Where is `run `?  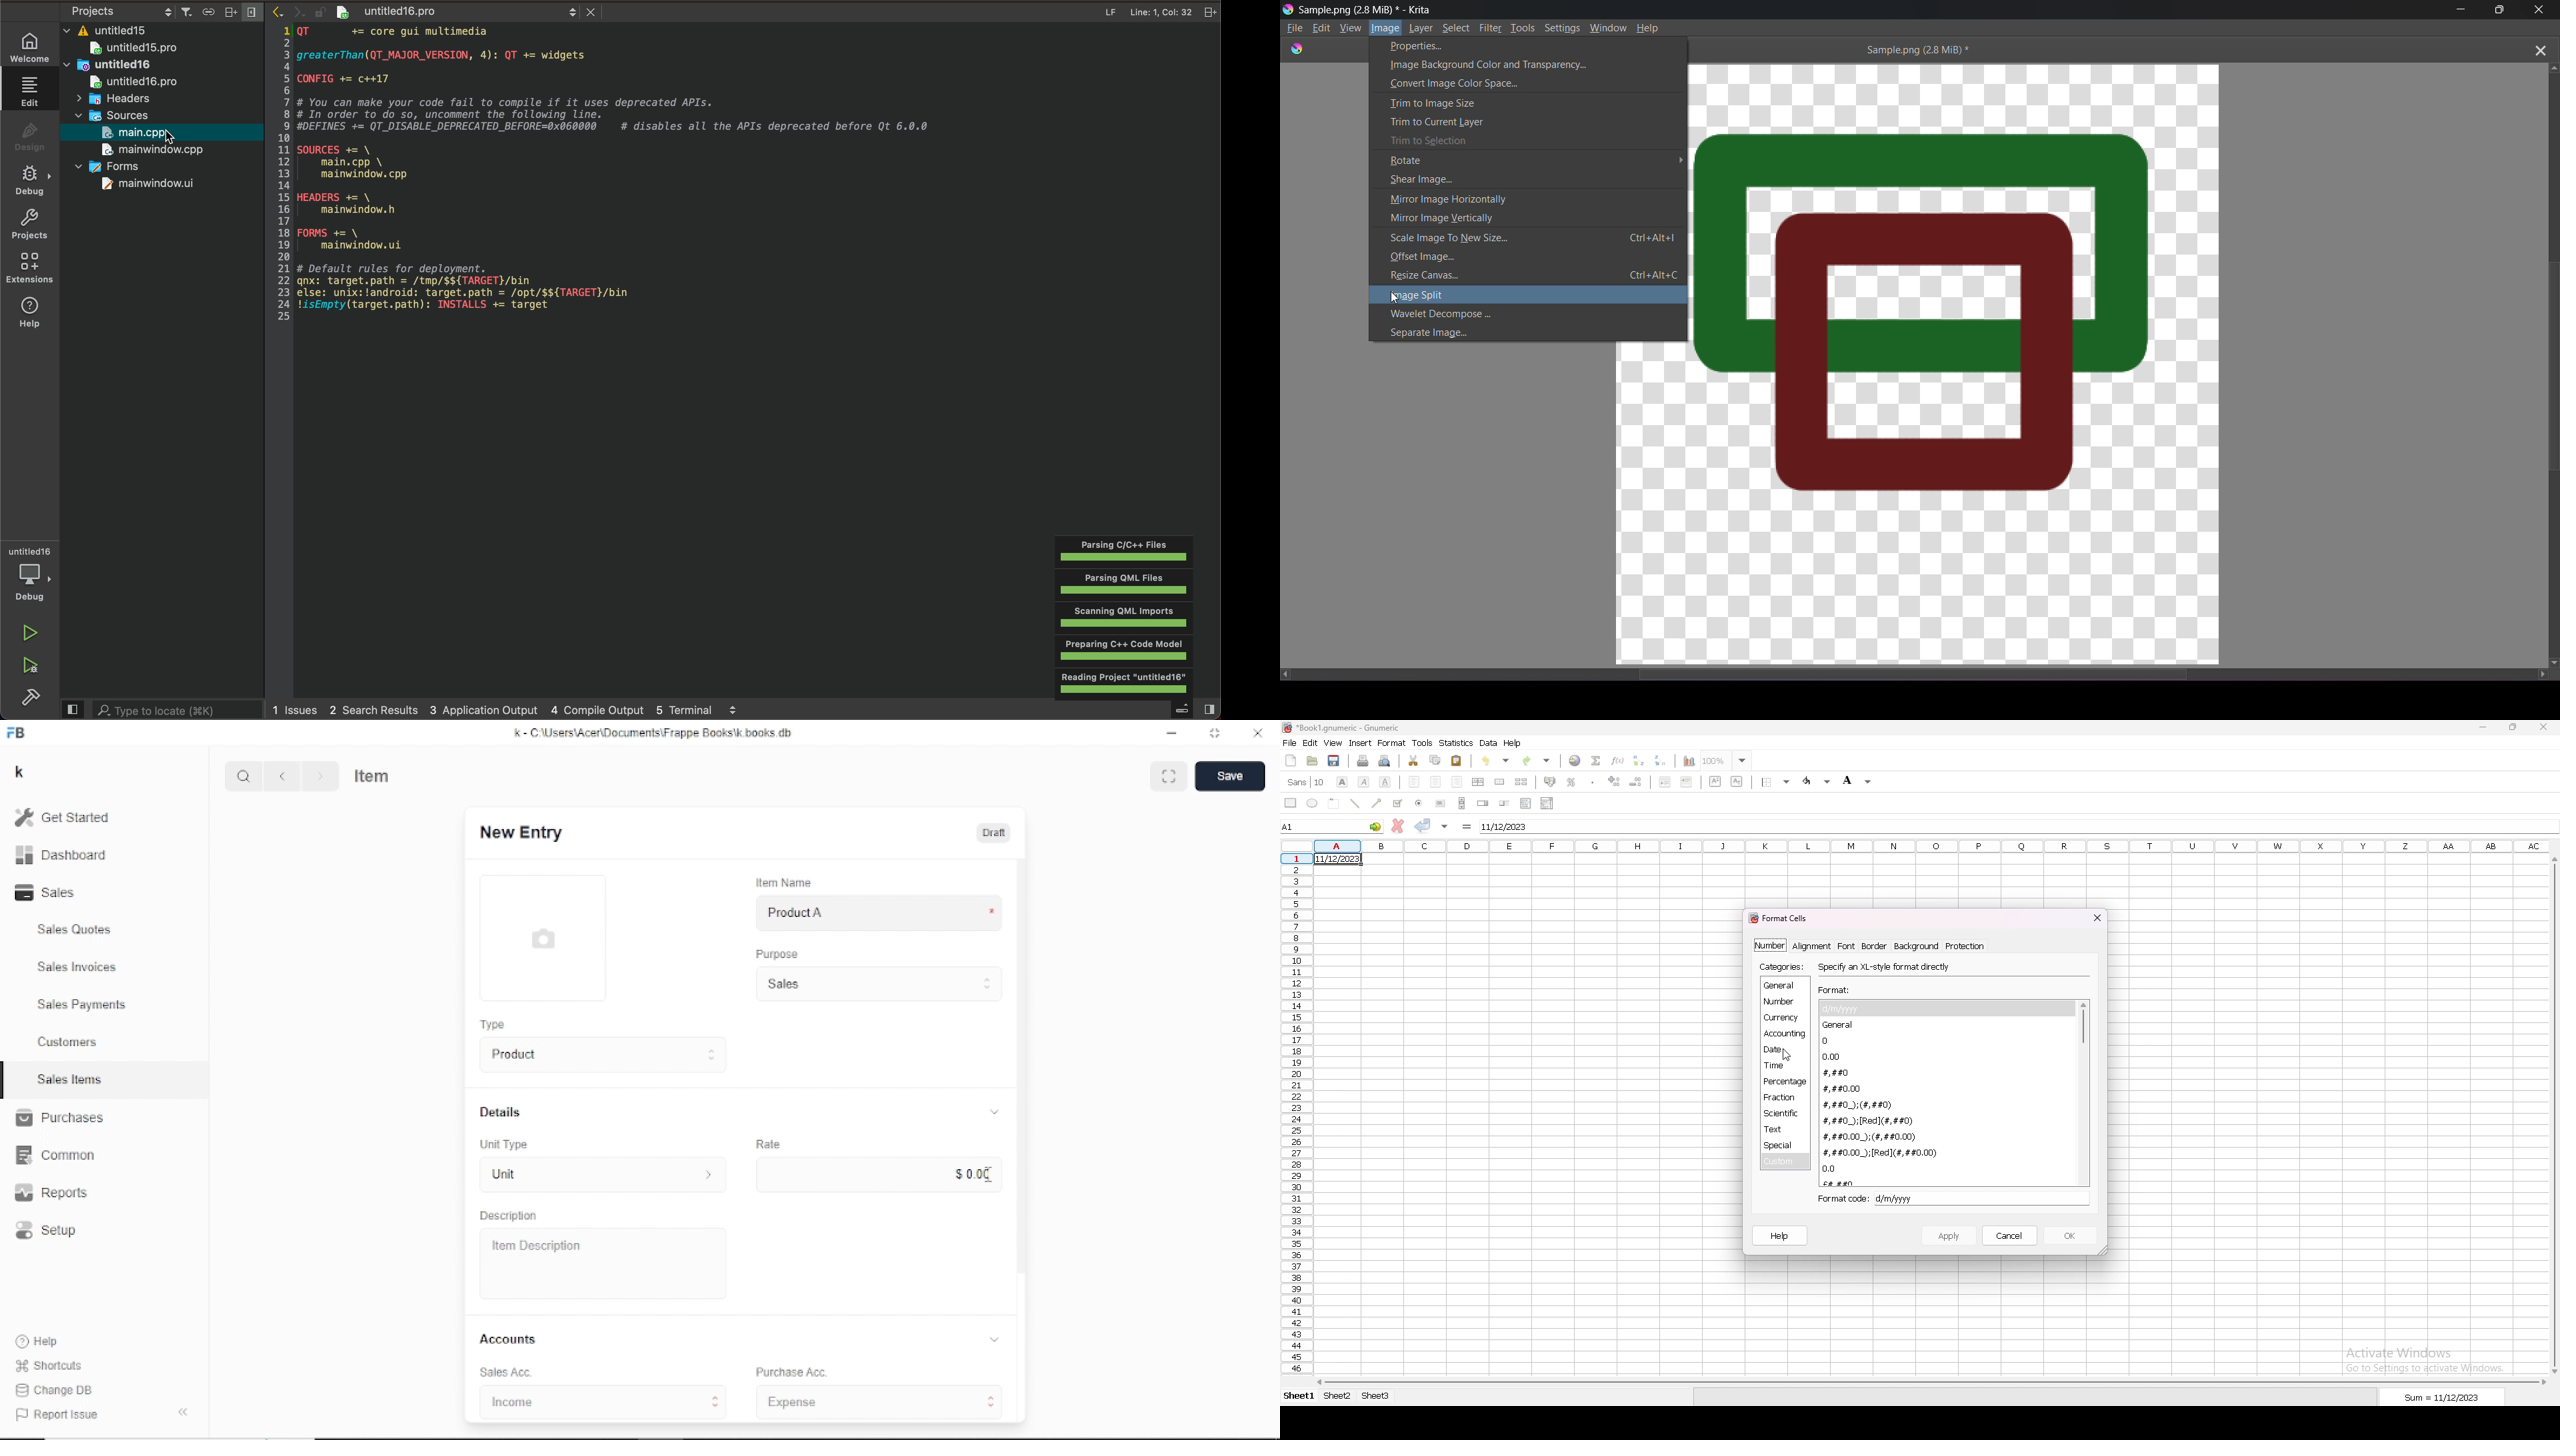
run  is located at coordinates (32, 633).